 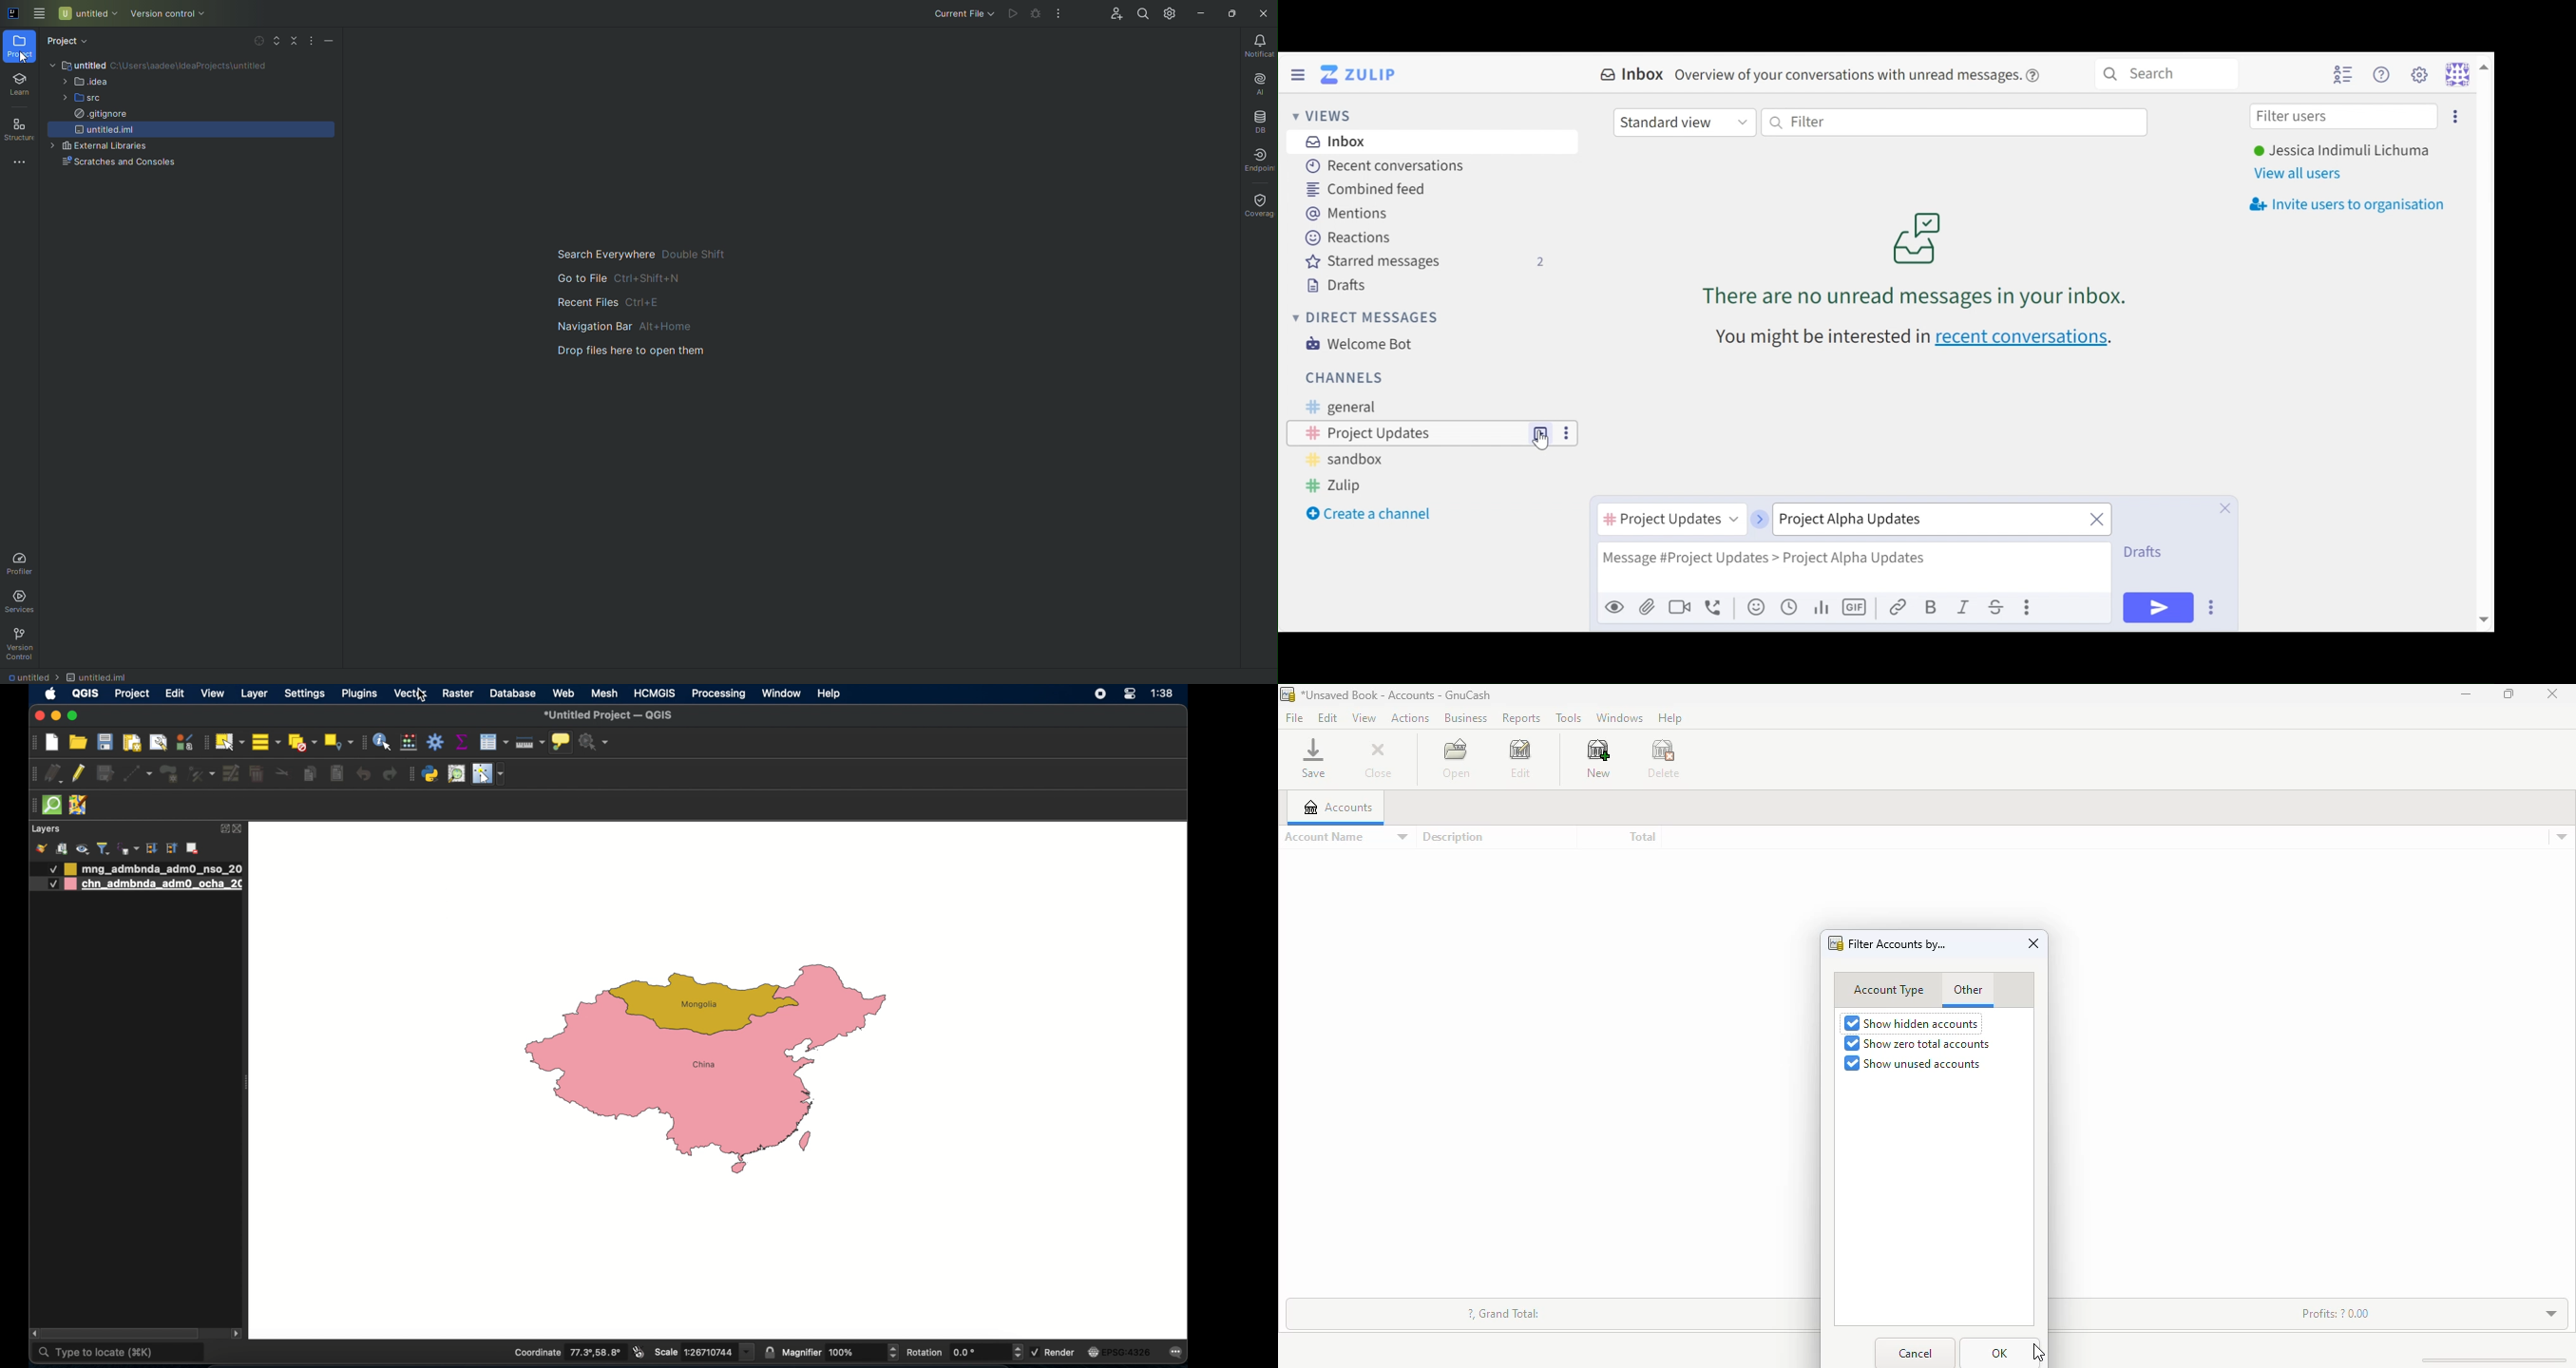 What do you see at coordinates (1671, 521) in the screenshot?
I see `Channel name` at bounding box center [1671, 521].